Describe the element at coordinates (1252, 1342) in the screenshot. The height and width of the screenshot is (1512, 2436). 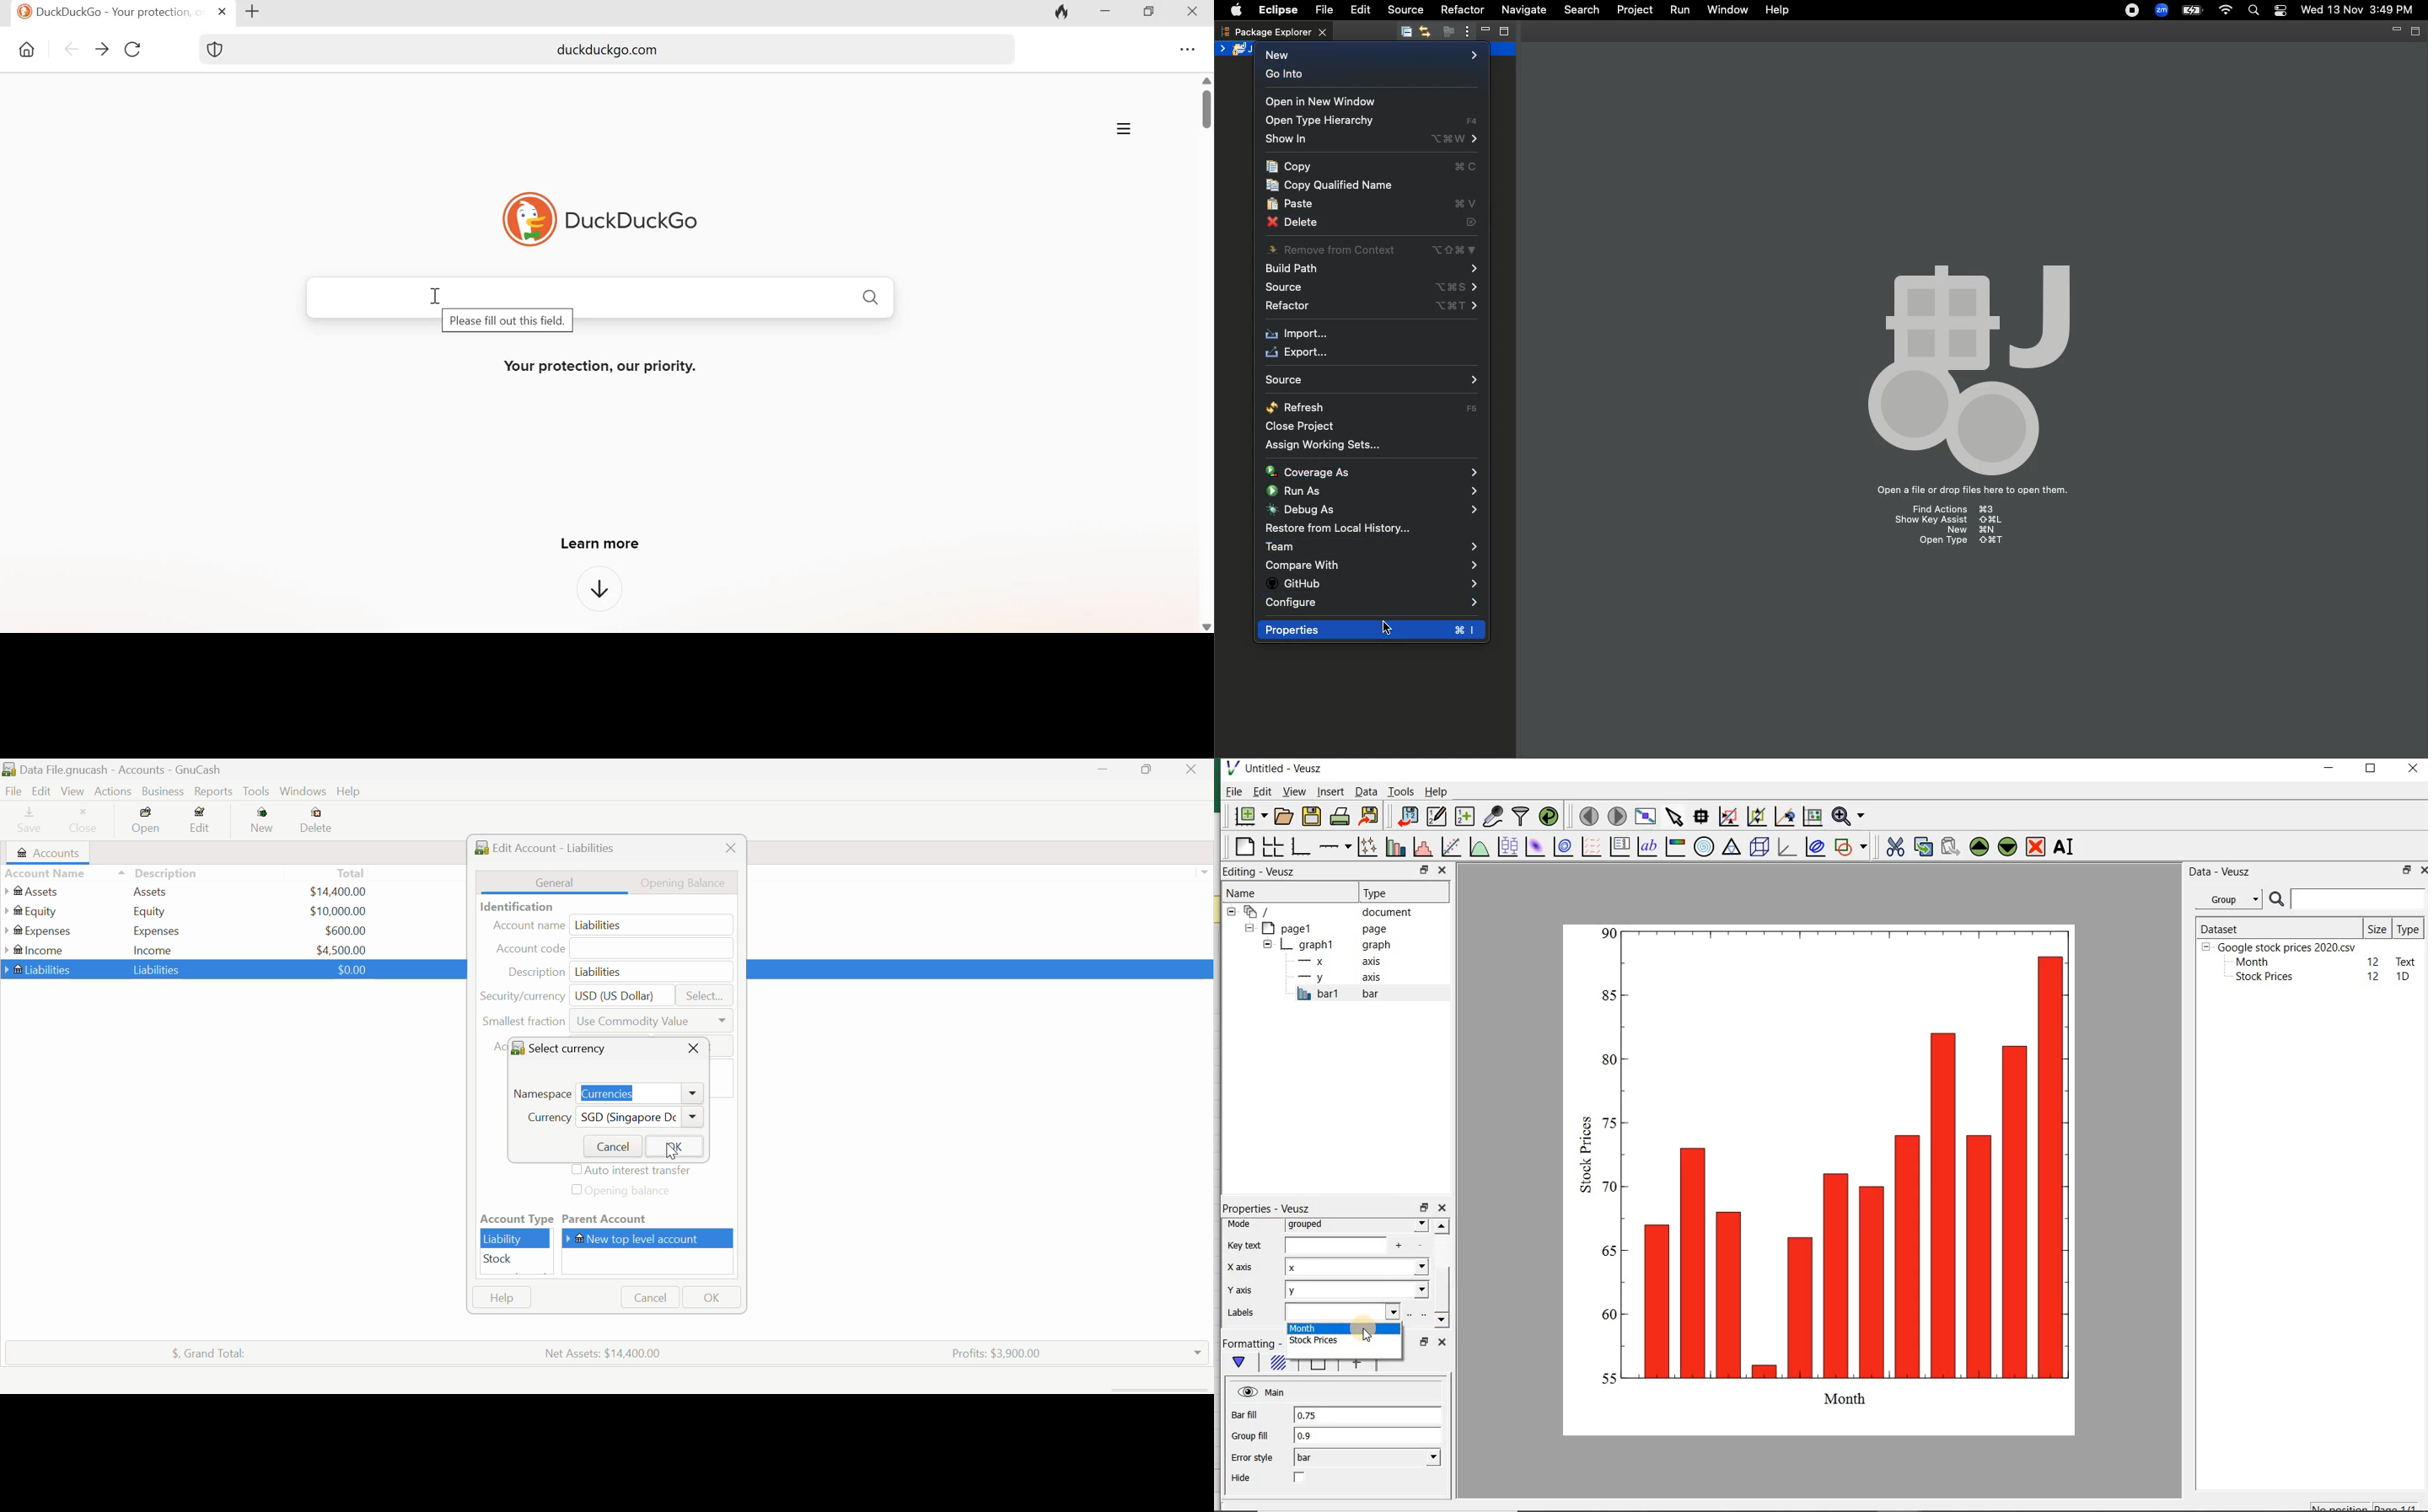
I see `Formatting - Veusz` at that location.